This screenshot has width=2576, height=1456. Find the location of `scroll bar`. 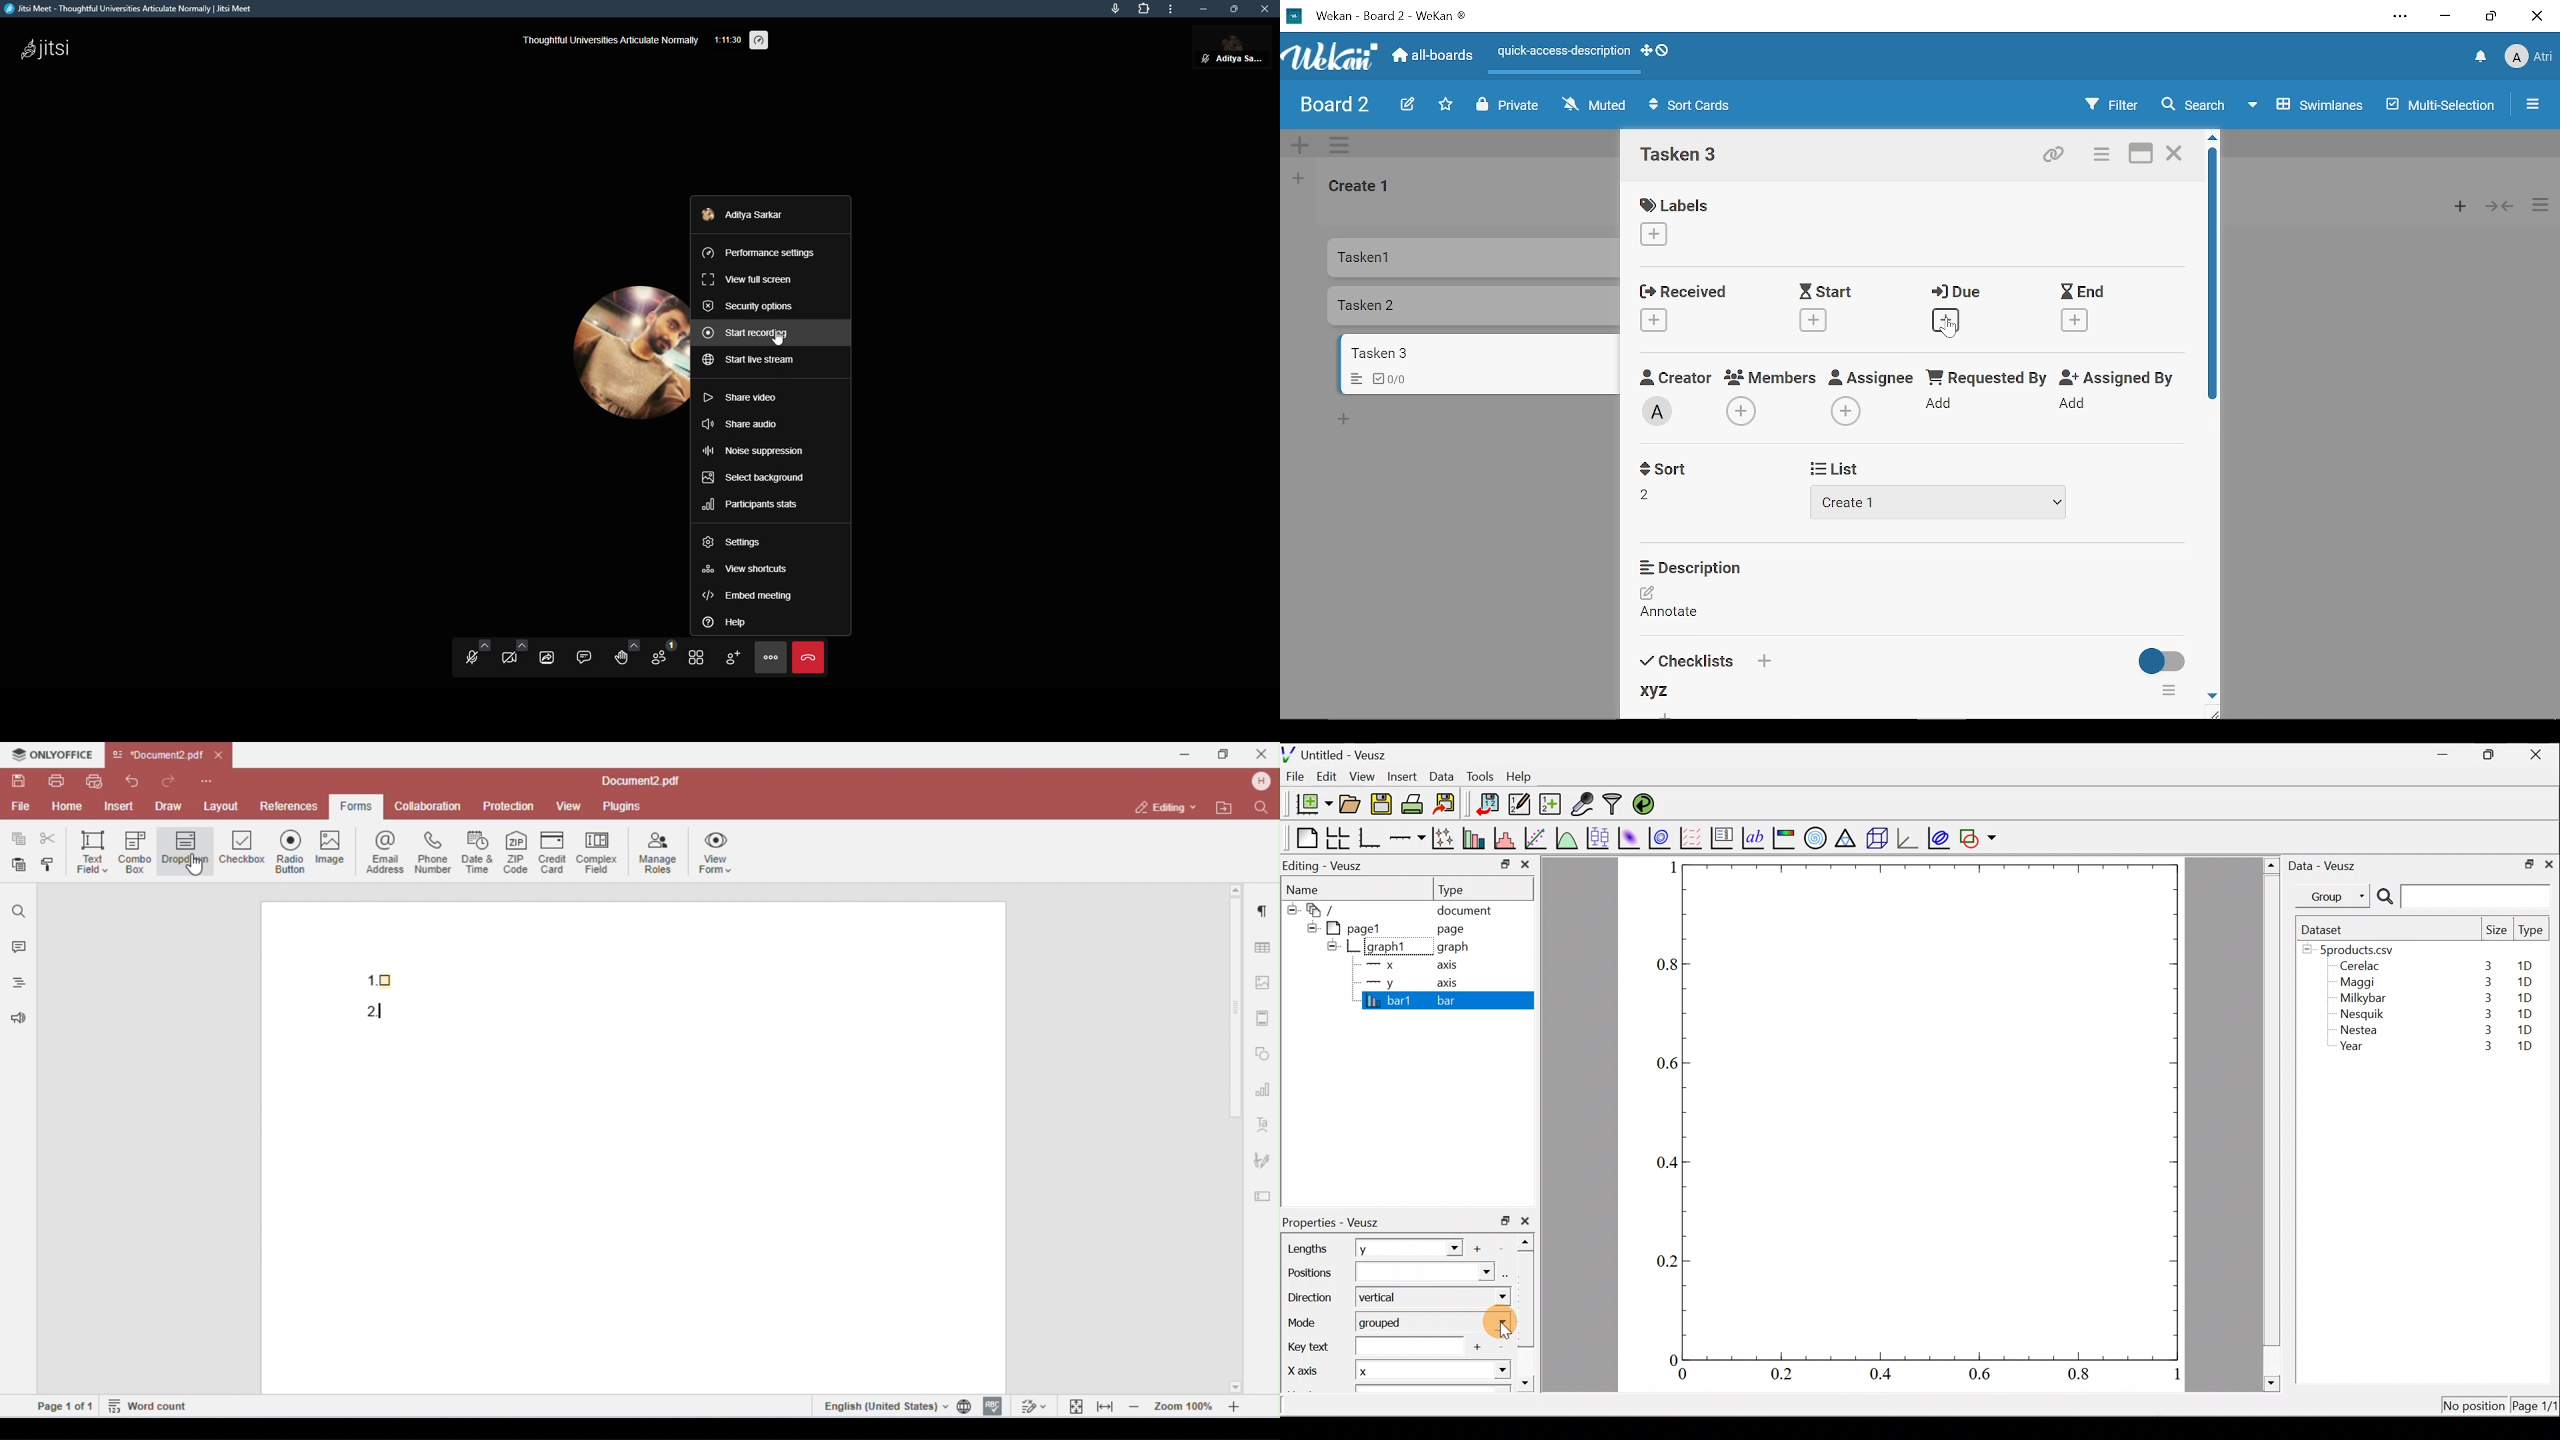

scroll bar is located at coordinates (2272, 1122).